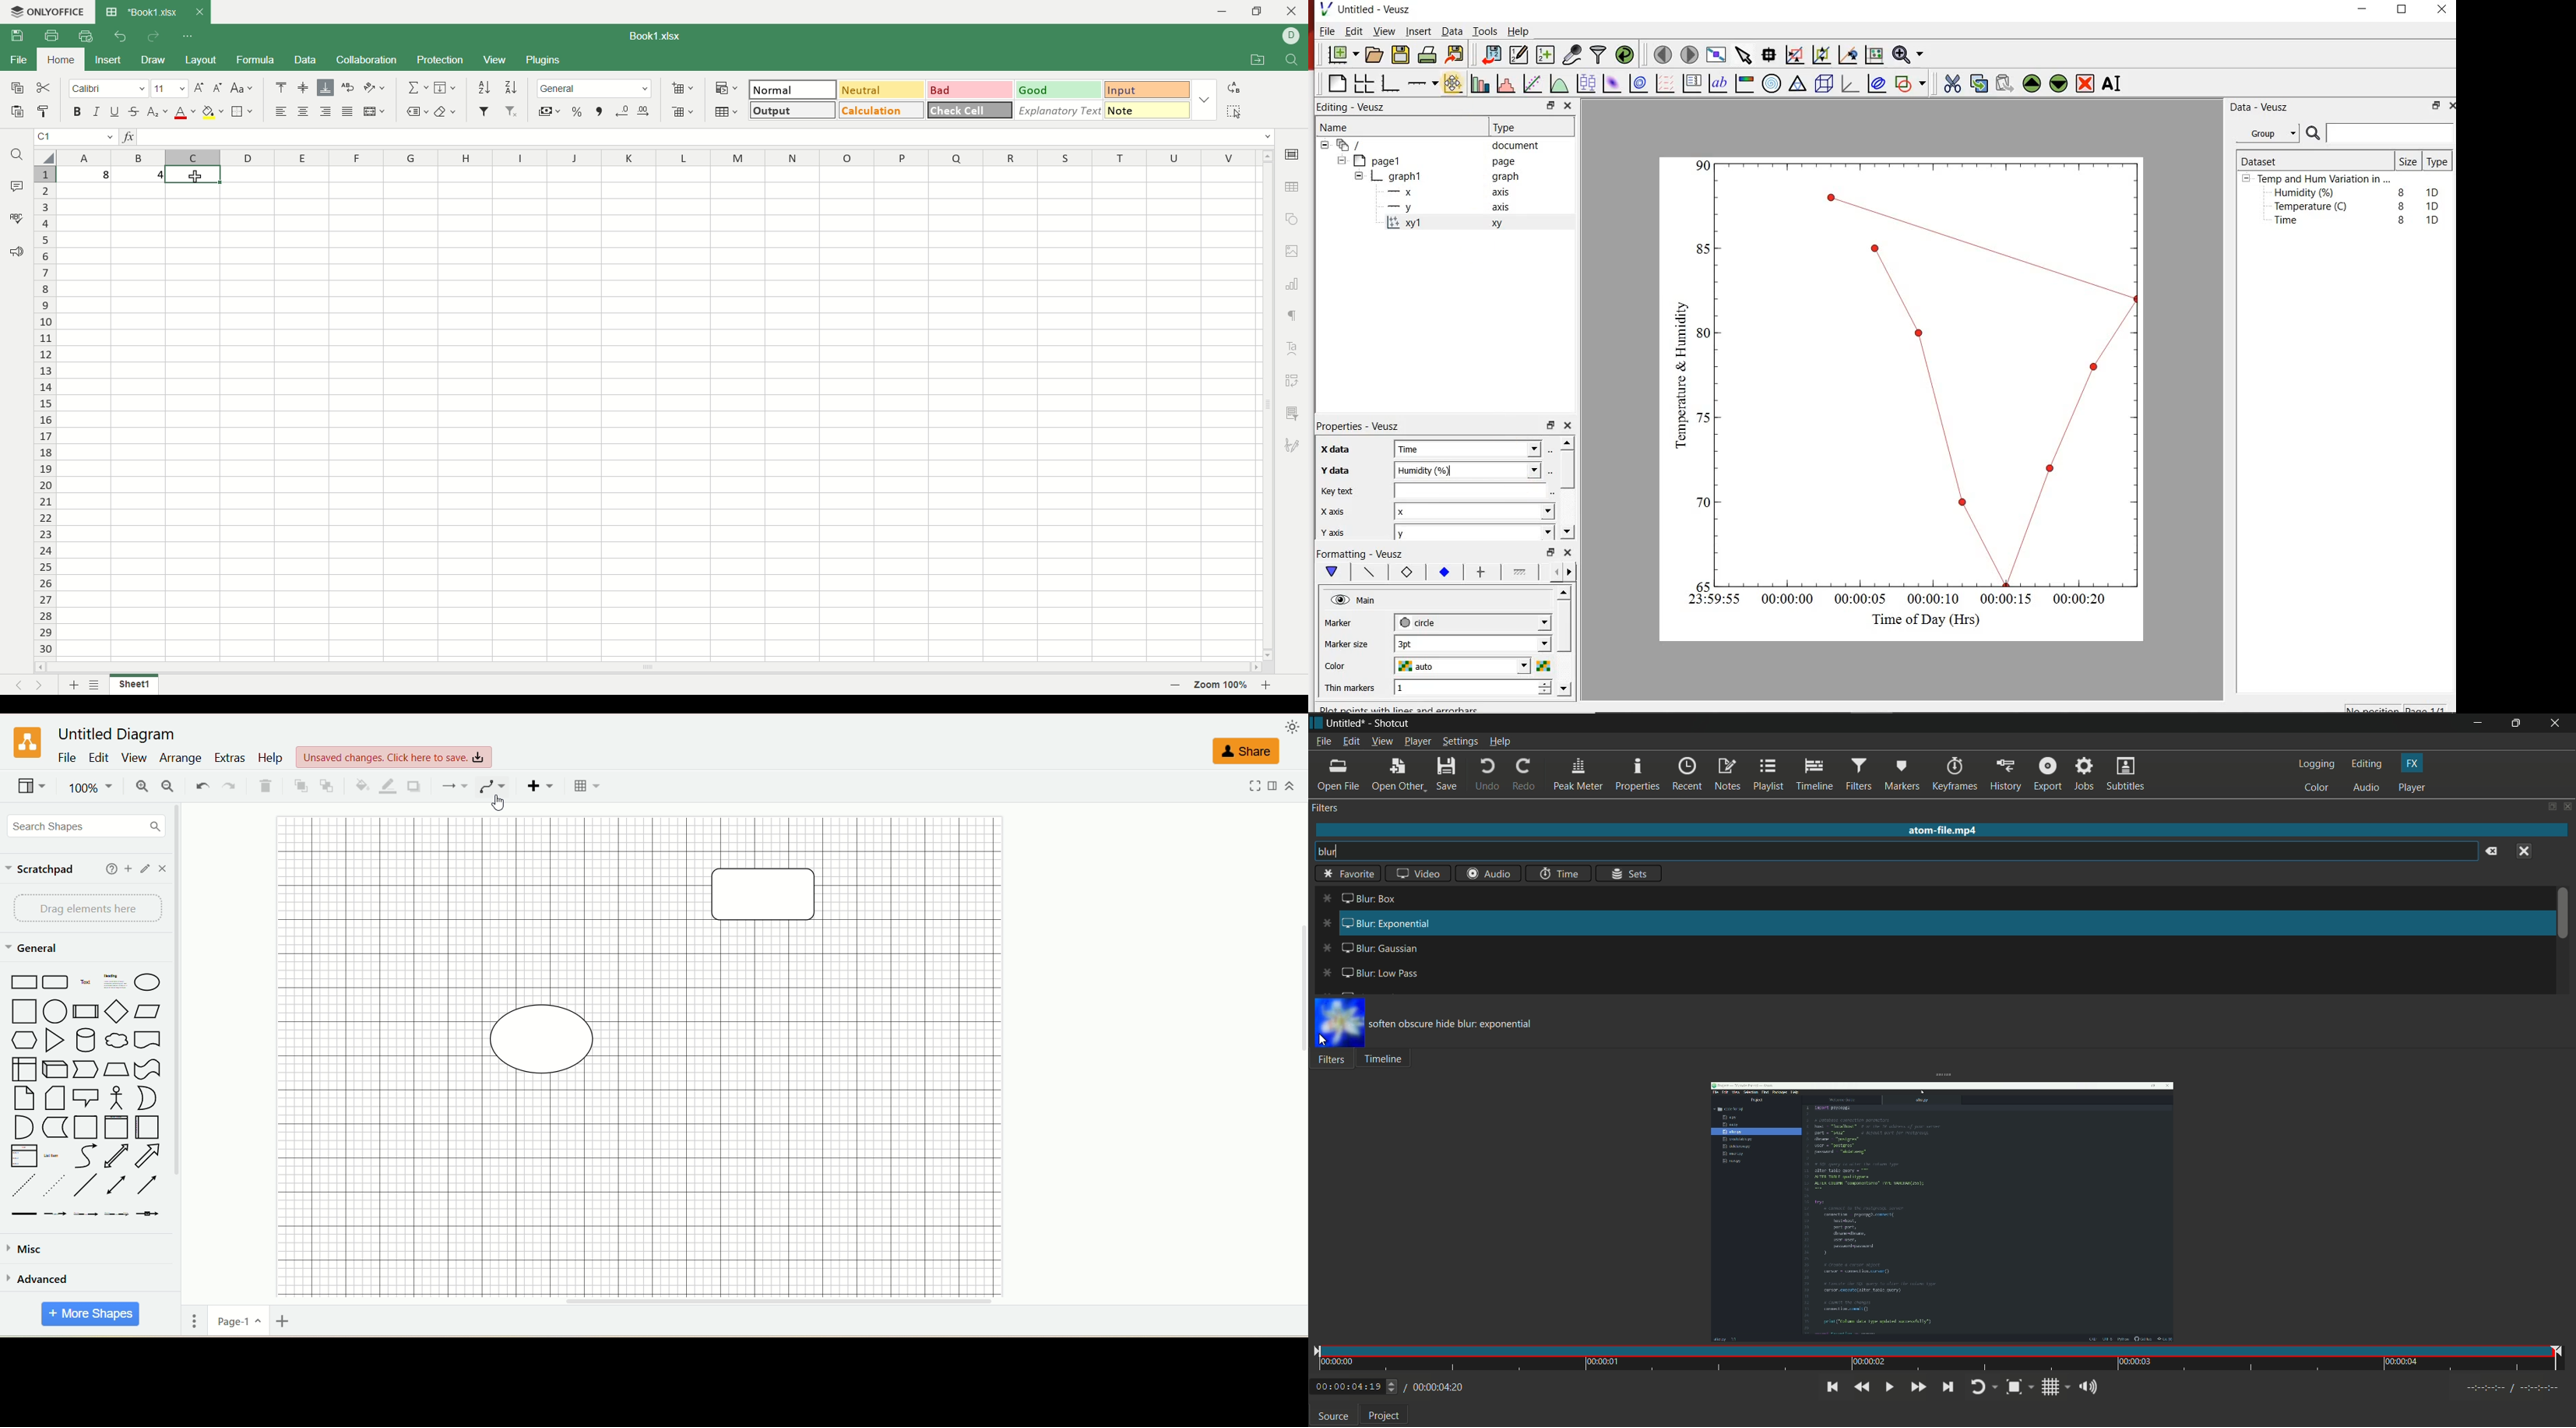 The image size is (2576, 1428). I want to click on table, so click(586, 786).